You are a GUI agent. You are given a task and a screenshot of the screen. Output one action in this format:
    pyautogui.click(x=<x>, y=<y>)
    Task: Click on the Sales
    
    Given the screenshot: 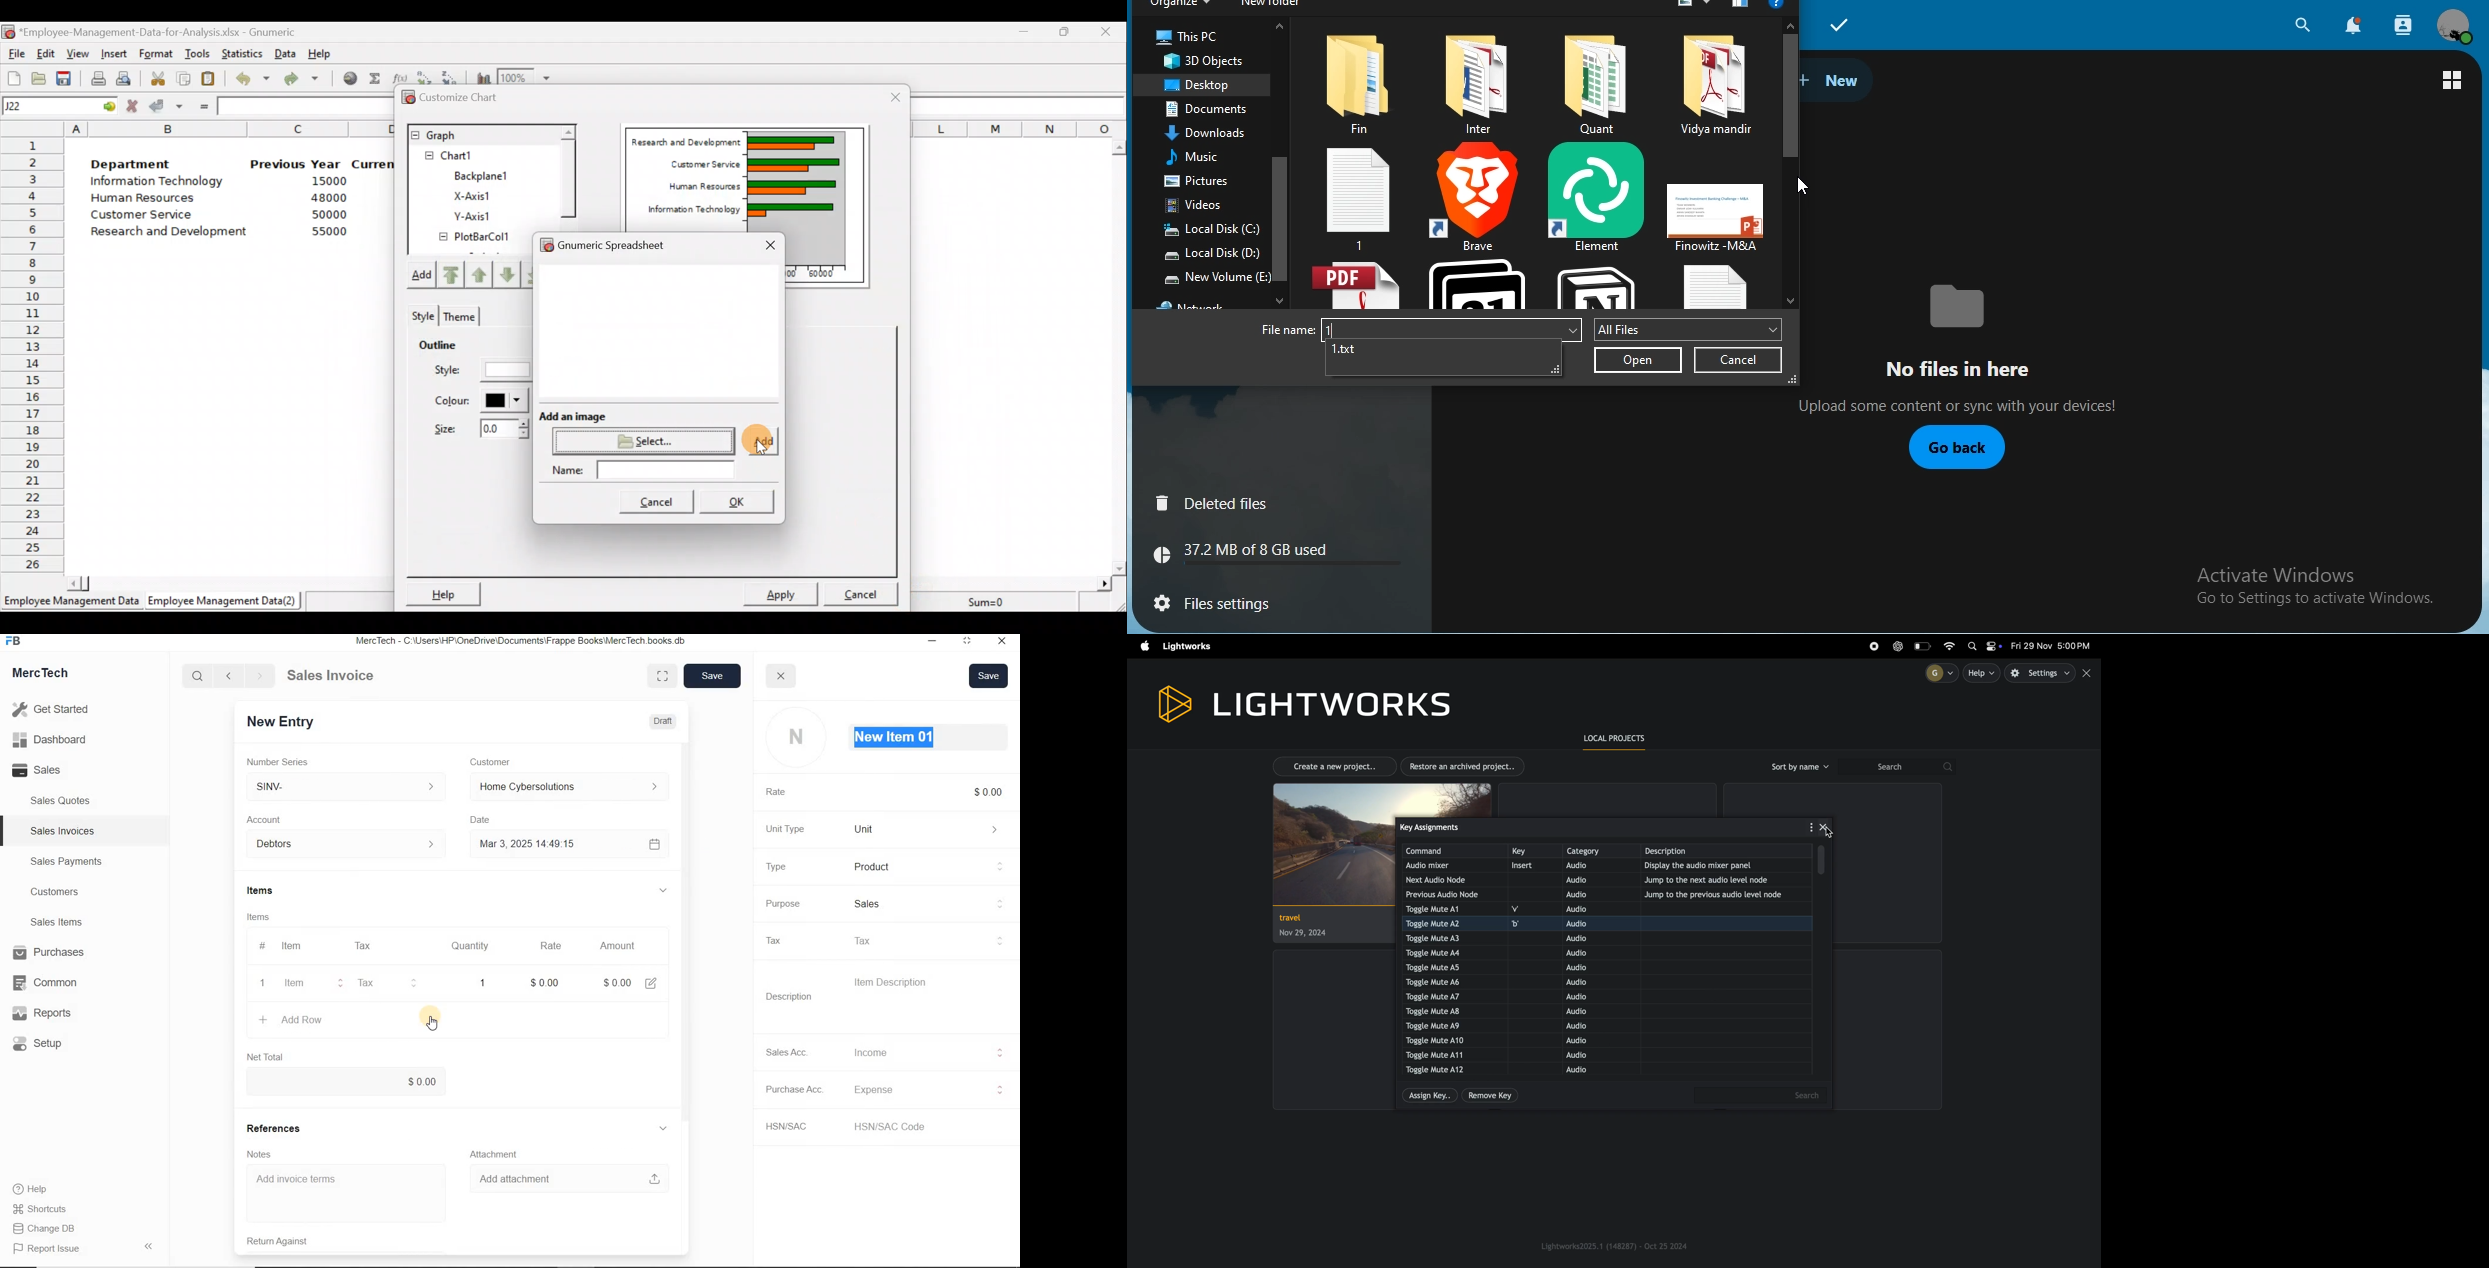 What is the action you would take?
    pyautogui.click(x=55, y=770)
    